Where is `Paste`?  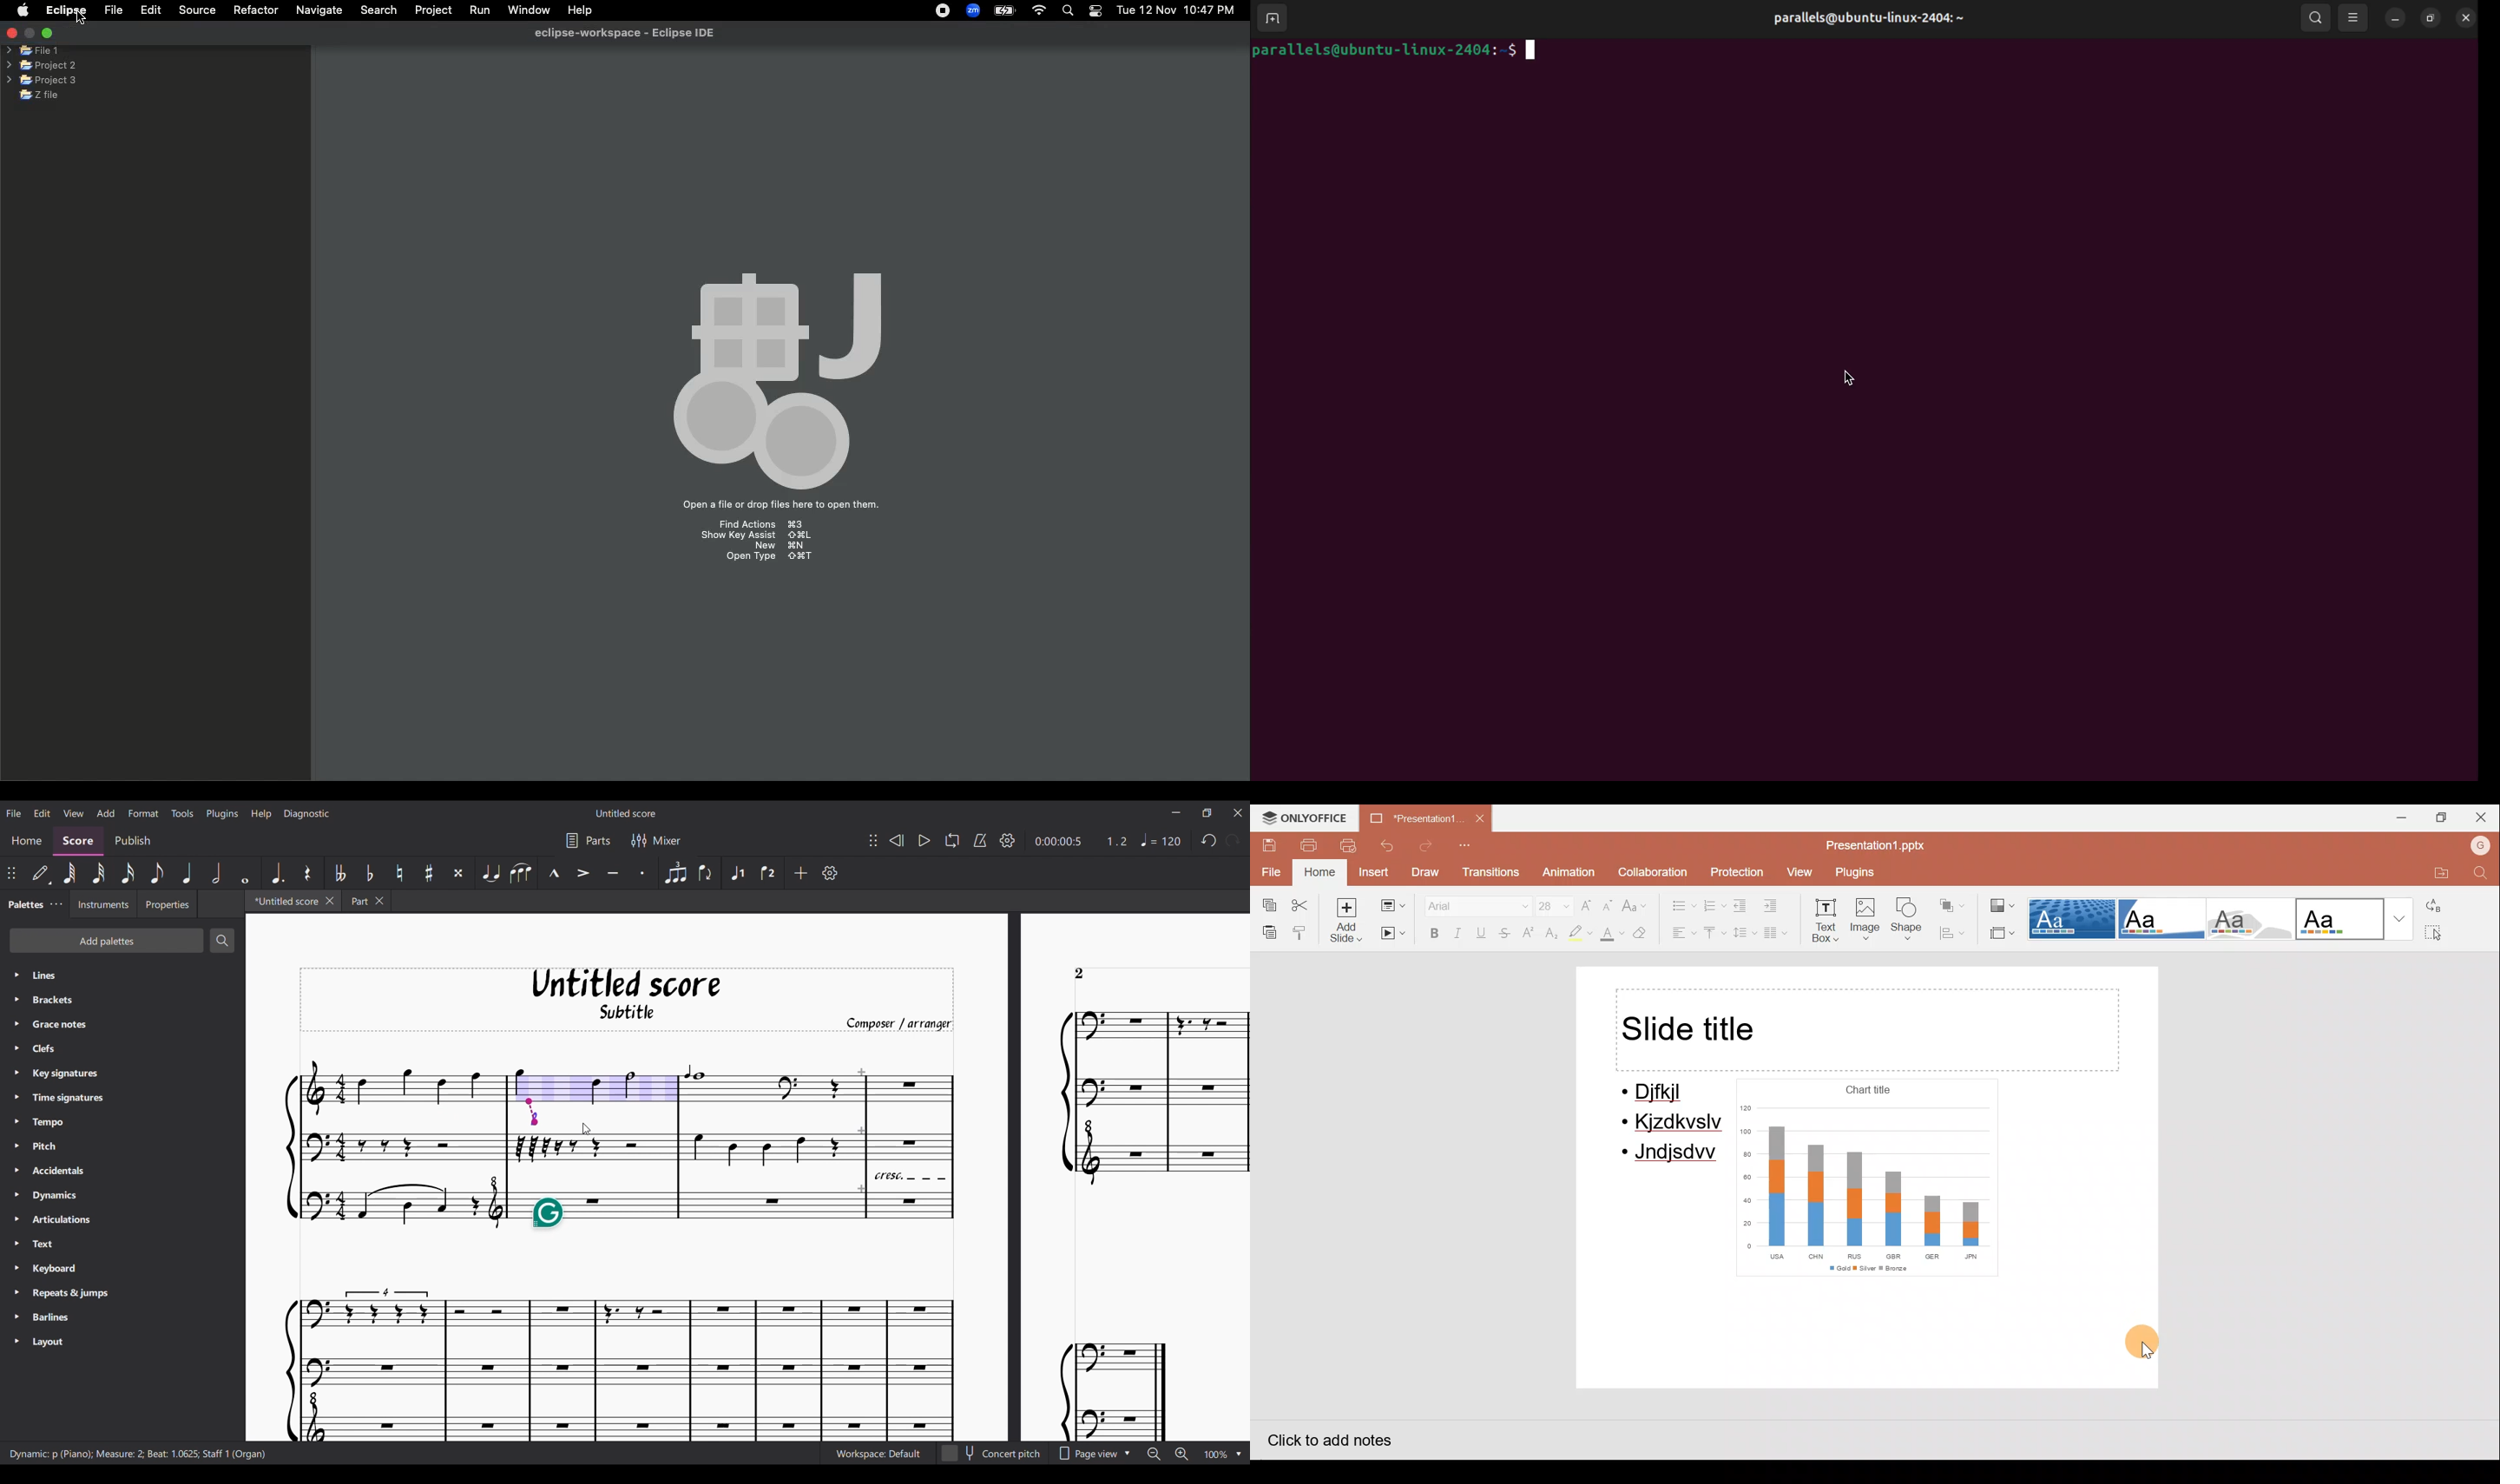
Paste is located at coordinates (1267, 929).